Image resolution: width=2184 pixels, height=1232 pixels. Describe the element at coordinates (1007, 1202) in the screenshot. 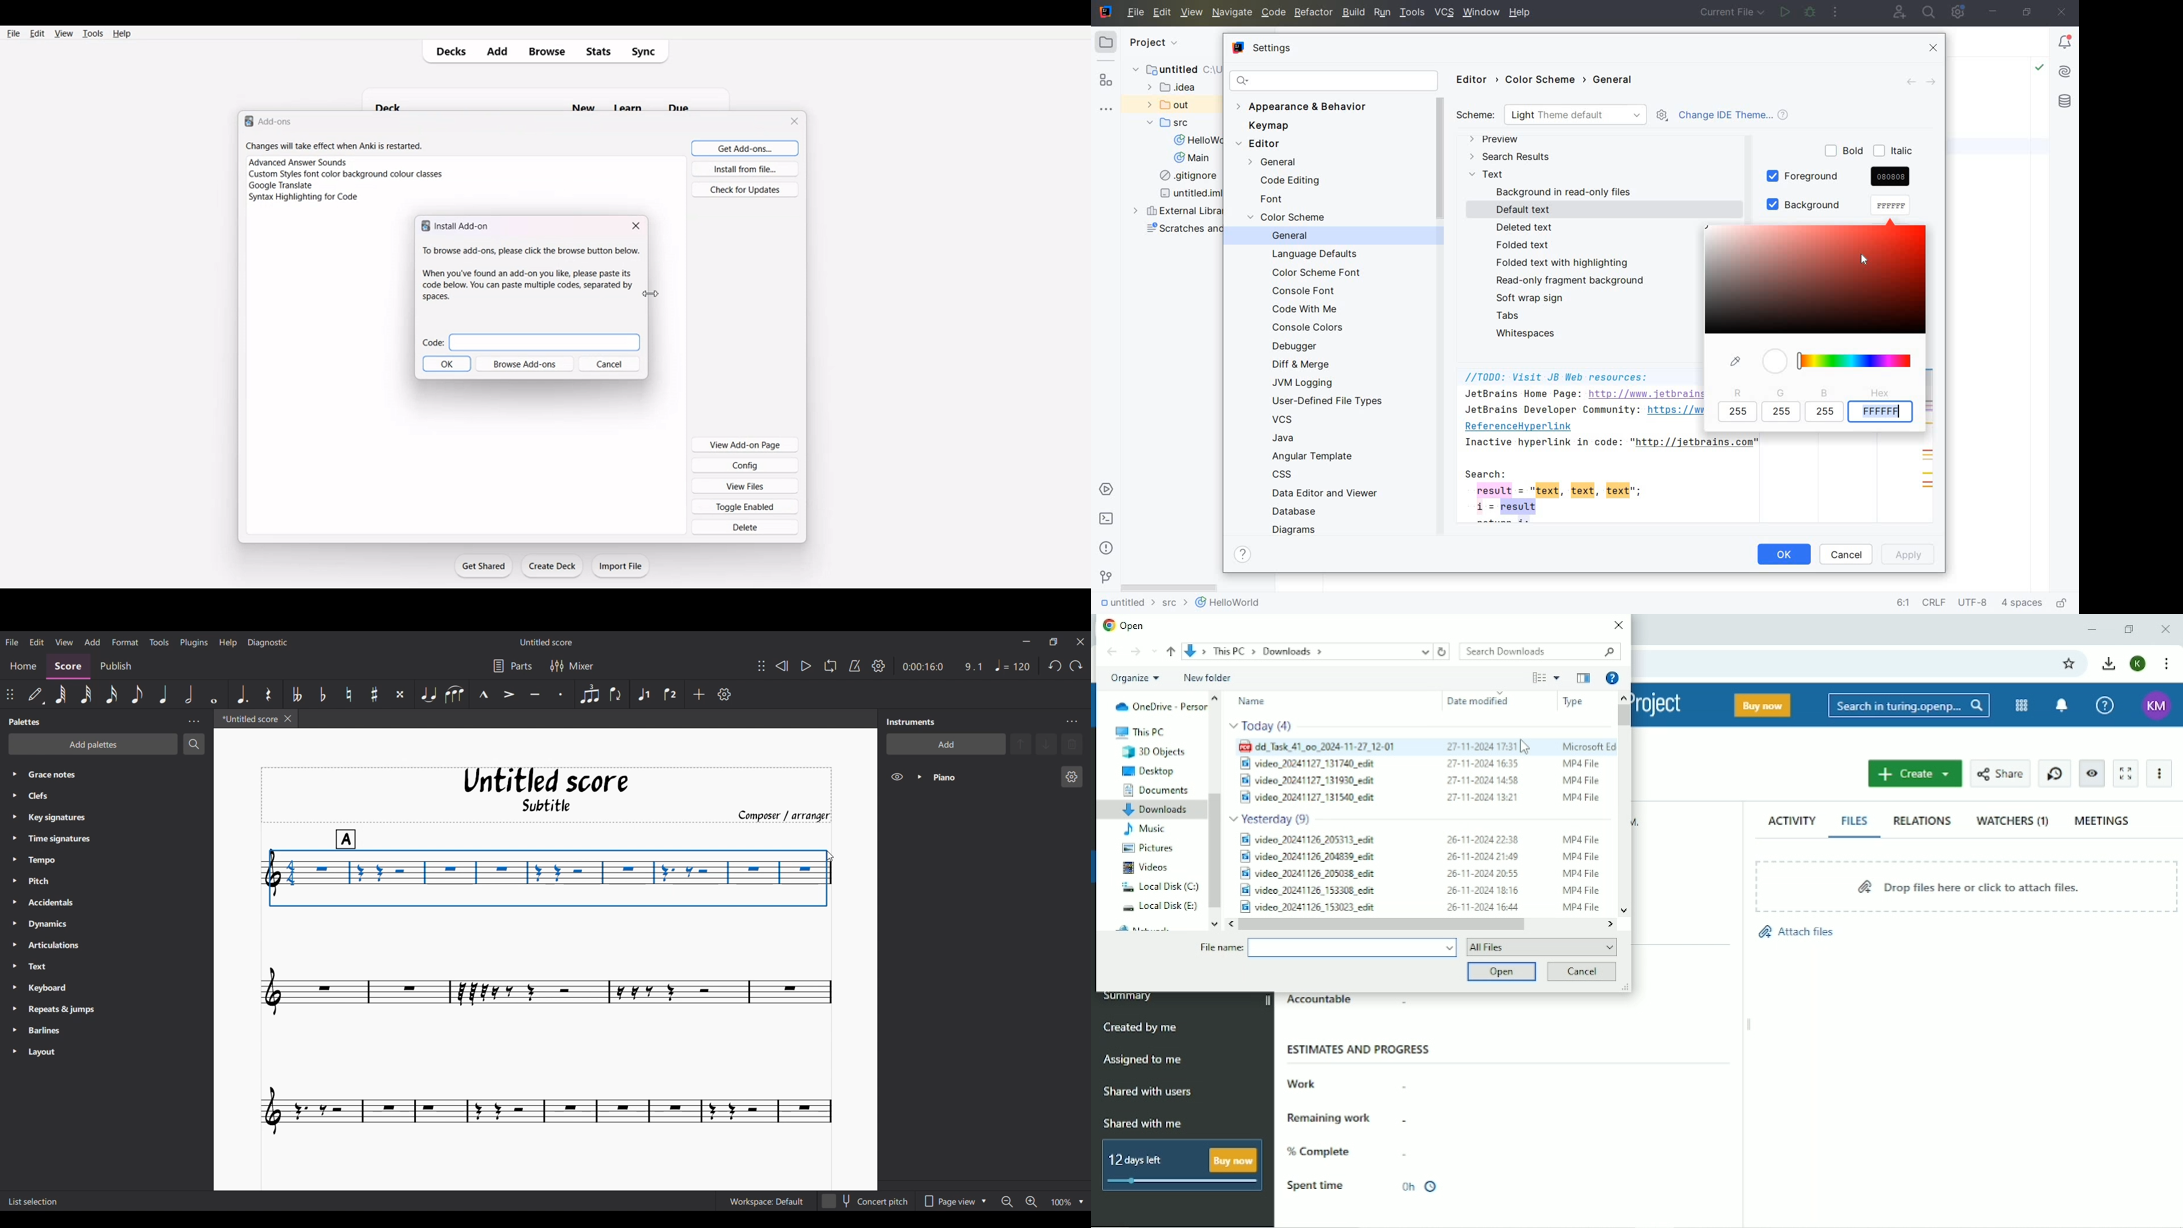

I see `Zoom out` at that location.